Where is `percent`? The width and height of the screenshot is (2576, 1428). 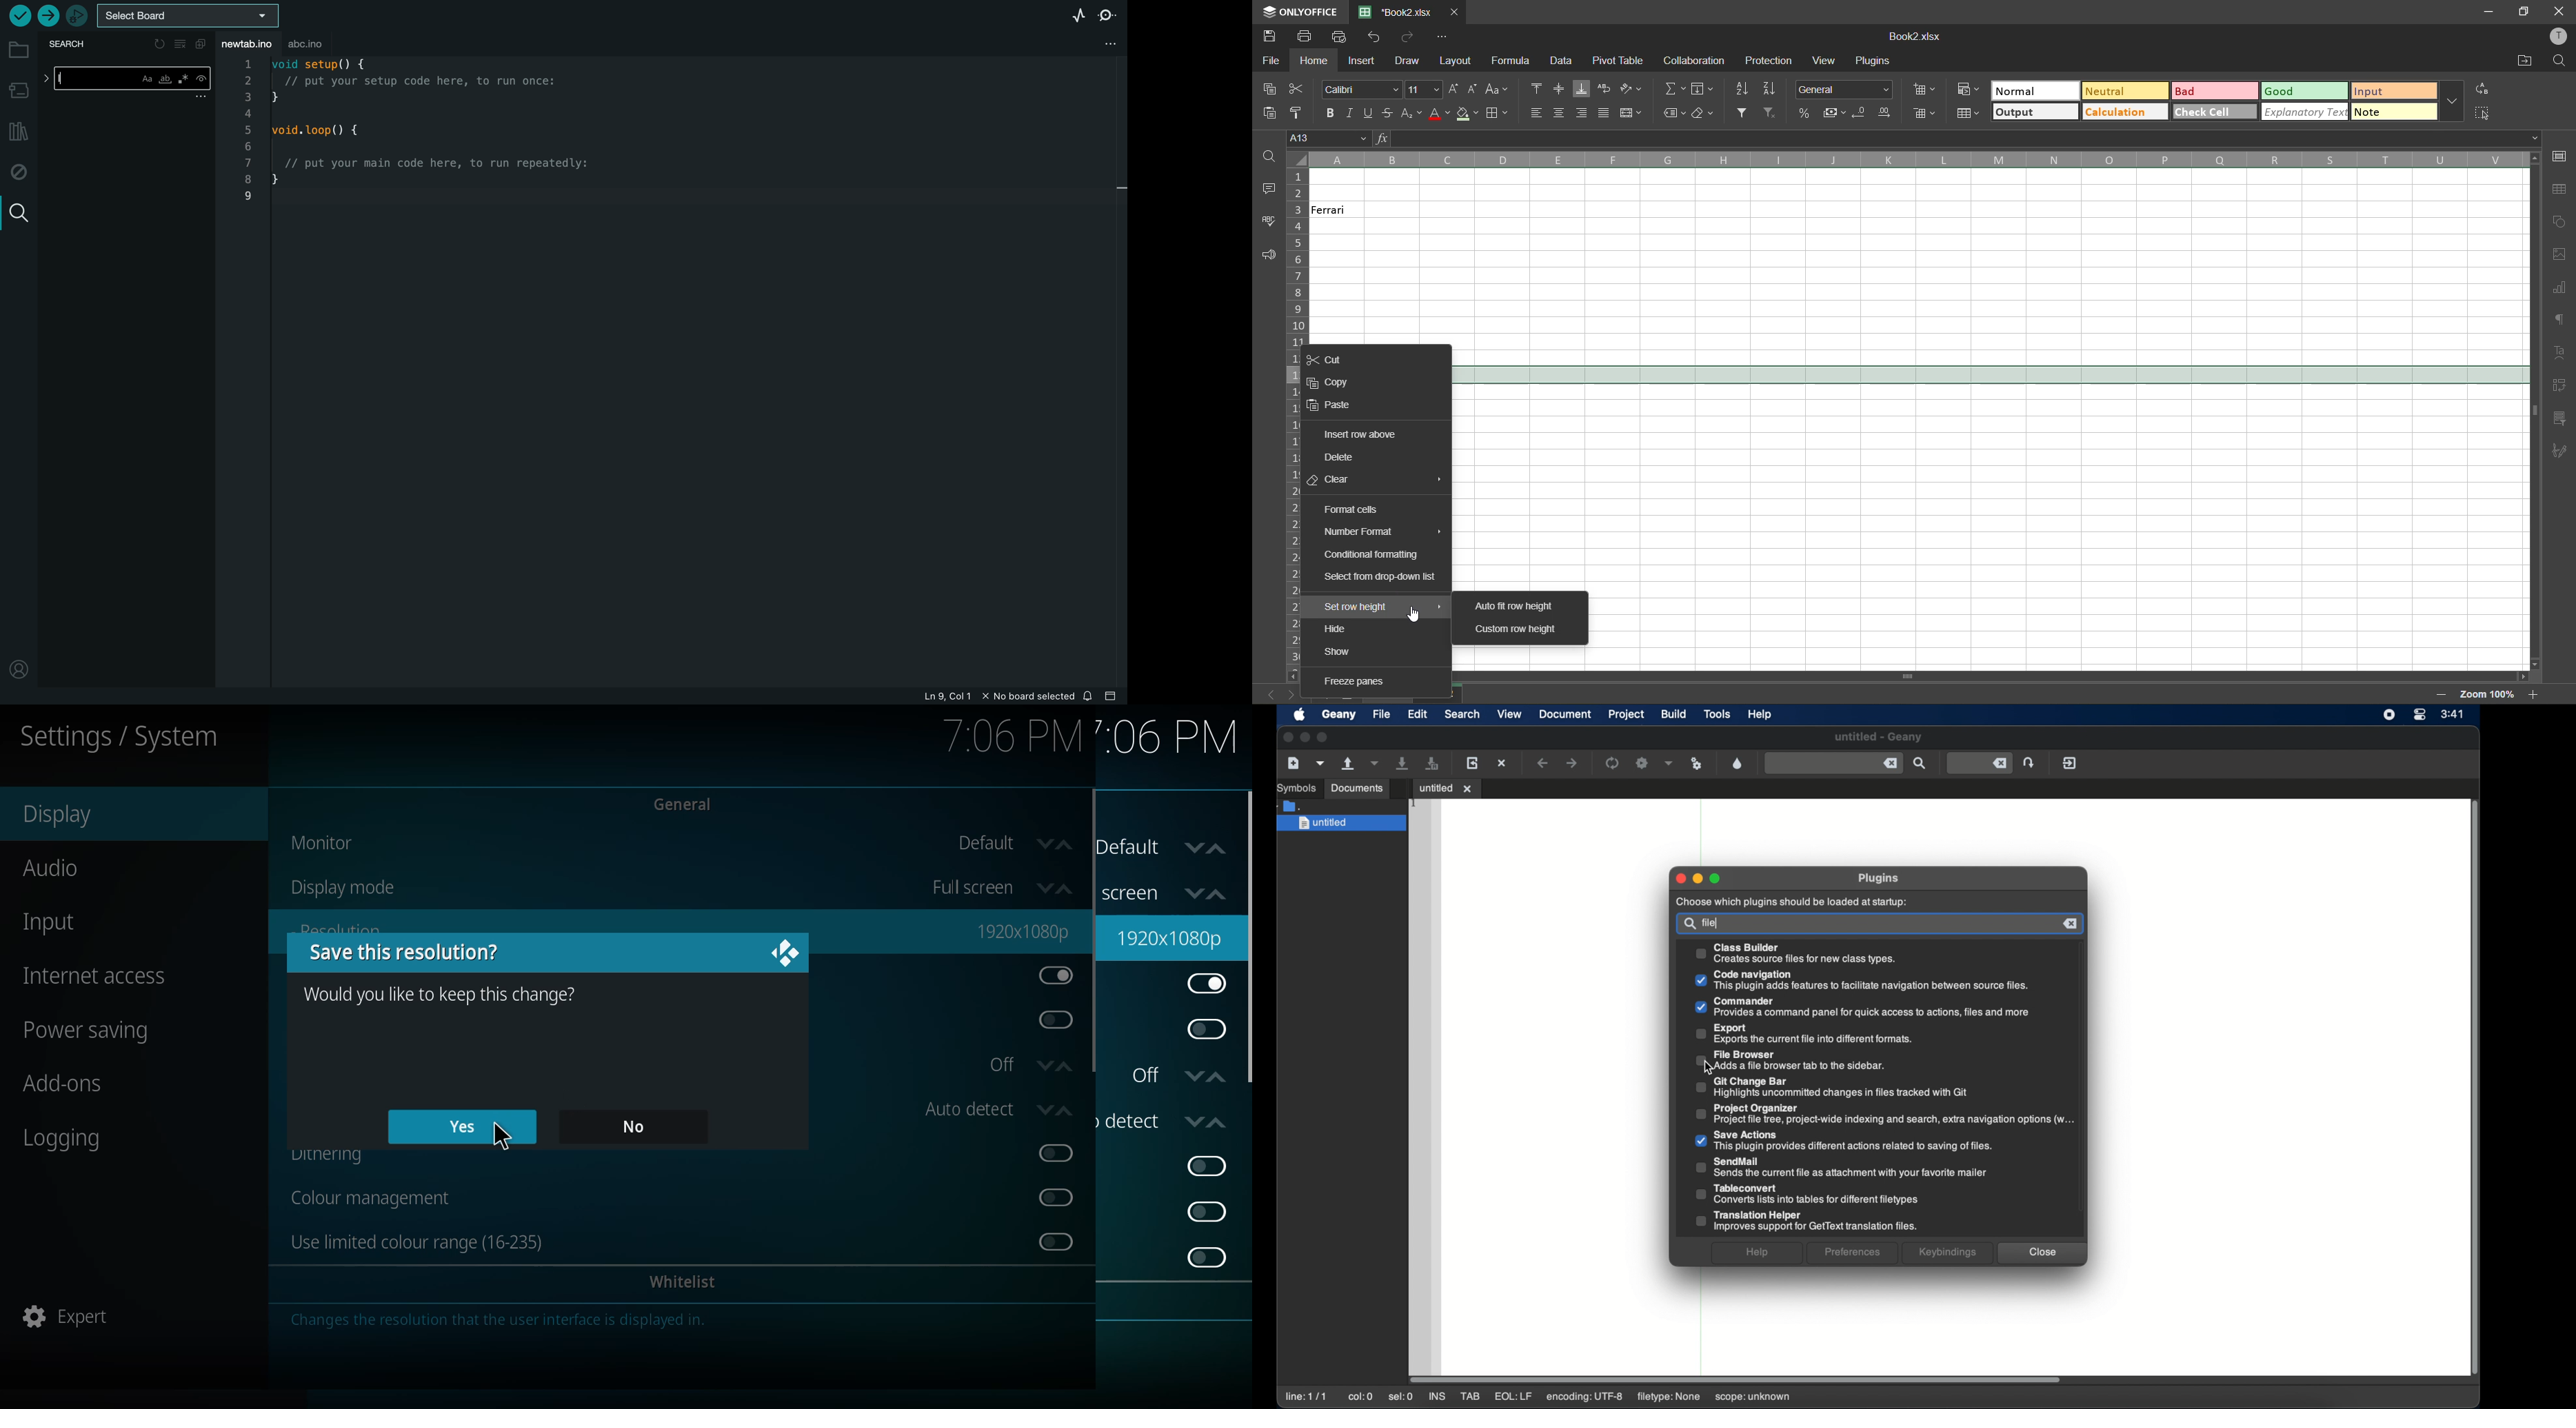
percent is located at coordinates (1806, 114).